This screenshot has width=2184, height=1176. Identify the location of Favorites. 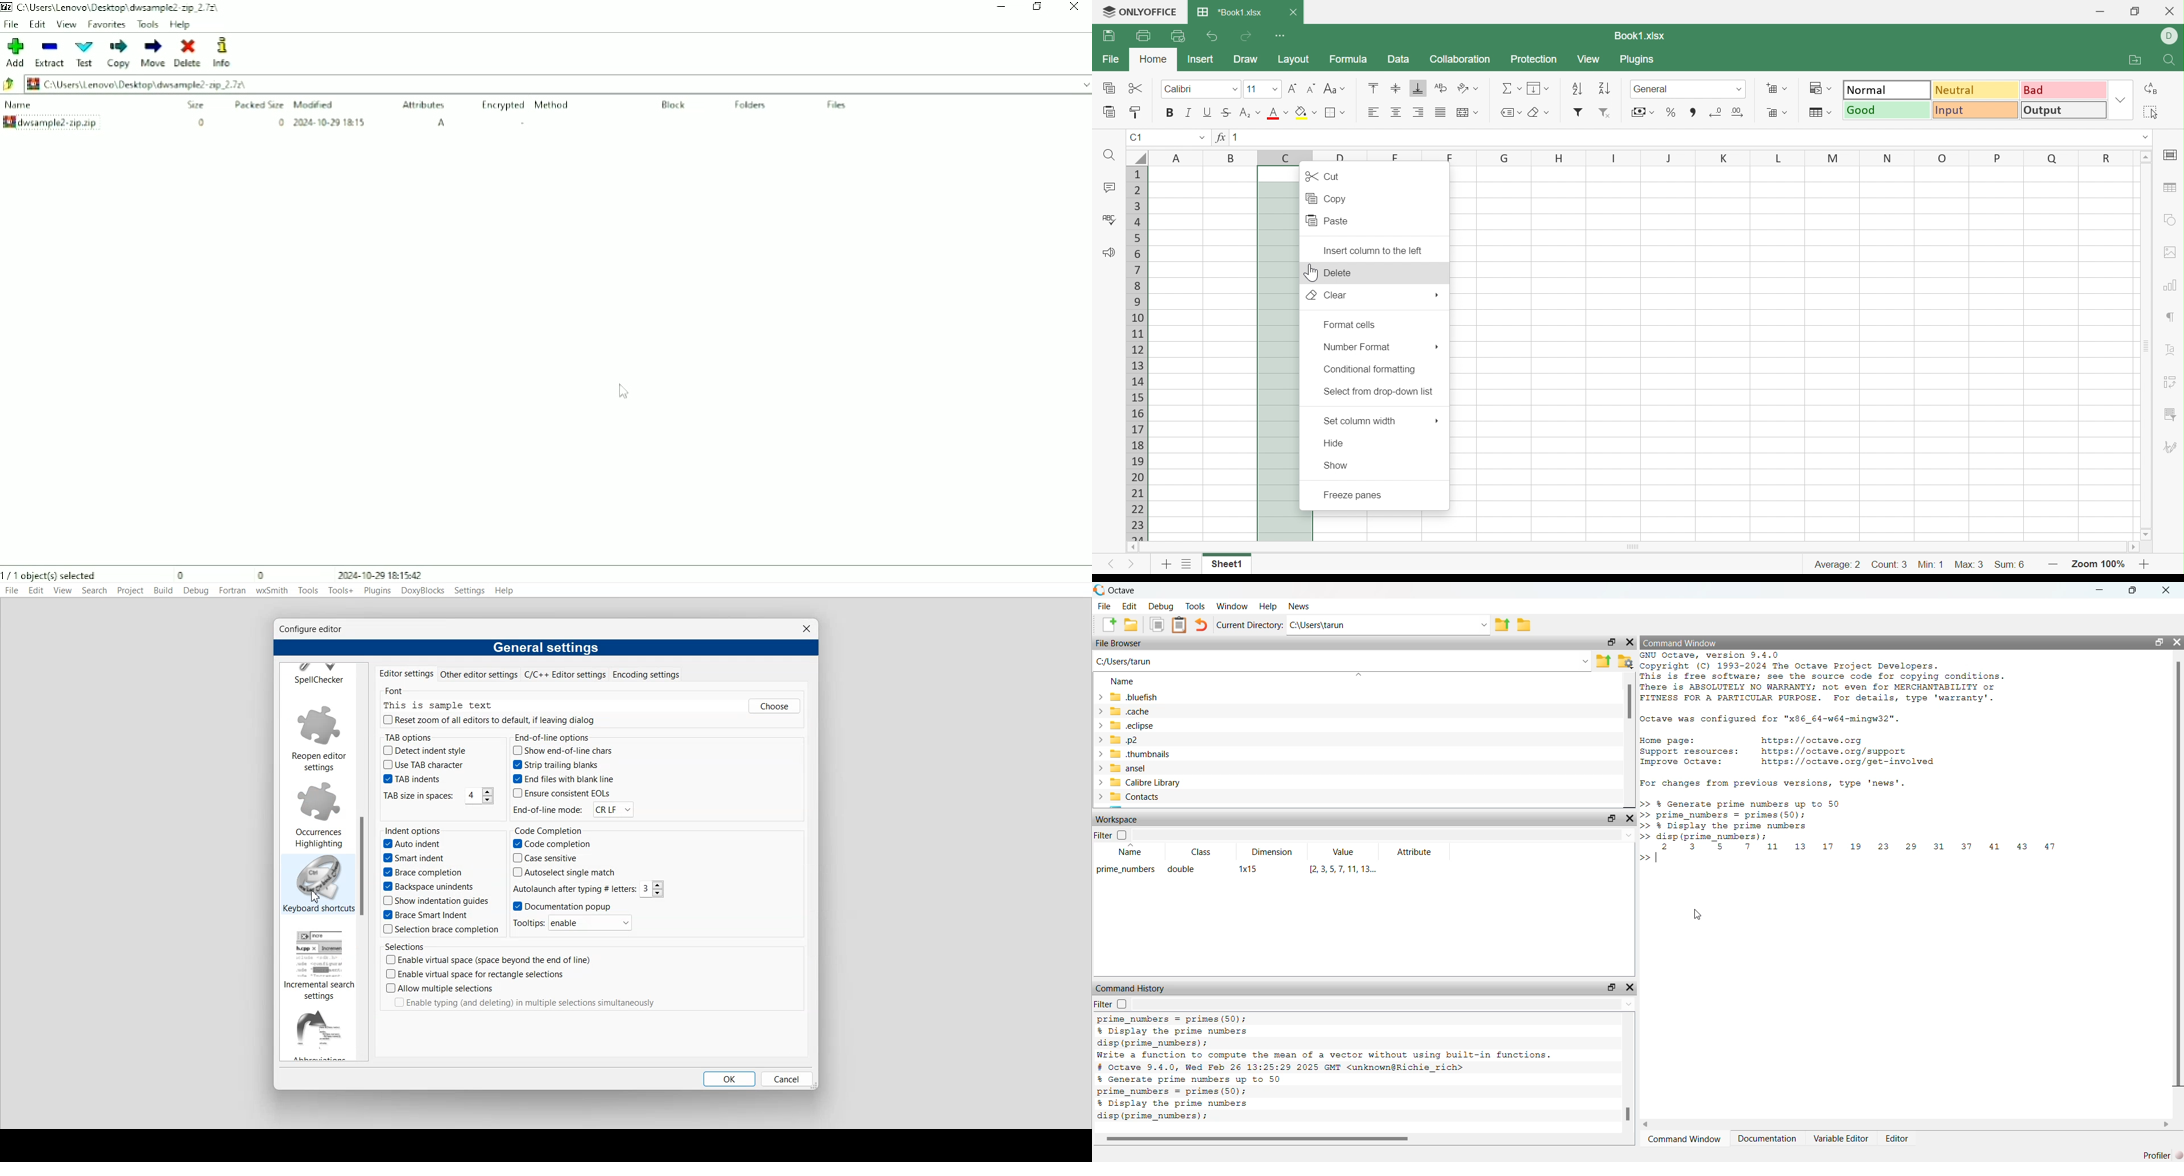
(107, 24).